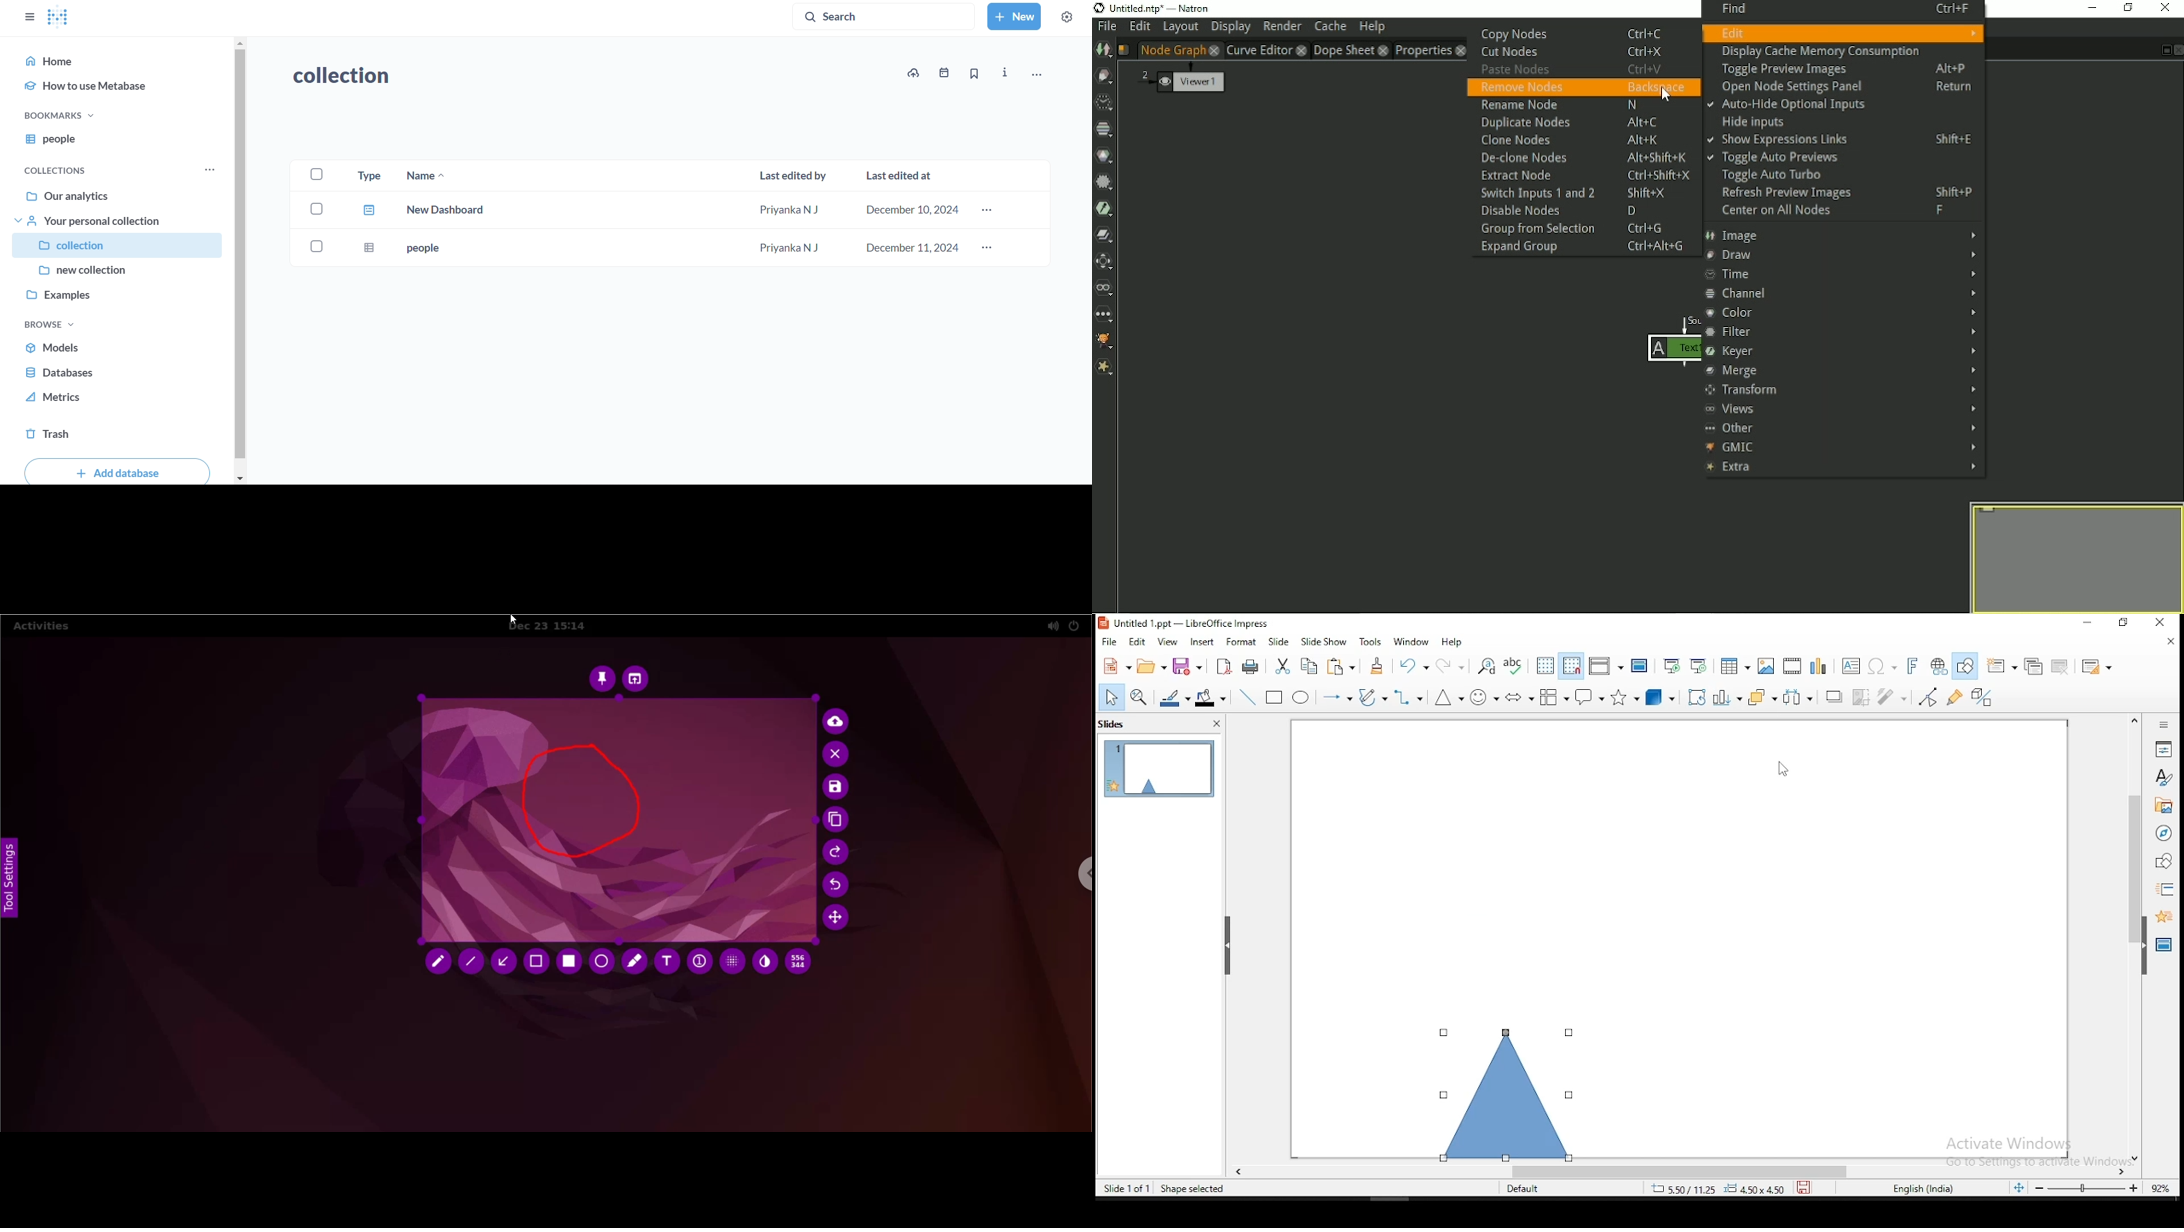  Describe the element at coordinates (1881, 666) in the screenshot. I see `special characters` at that location.